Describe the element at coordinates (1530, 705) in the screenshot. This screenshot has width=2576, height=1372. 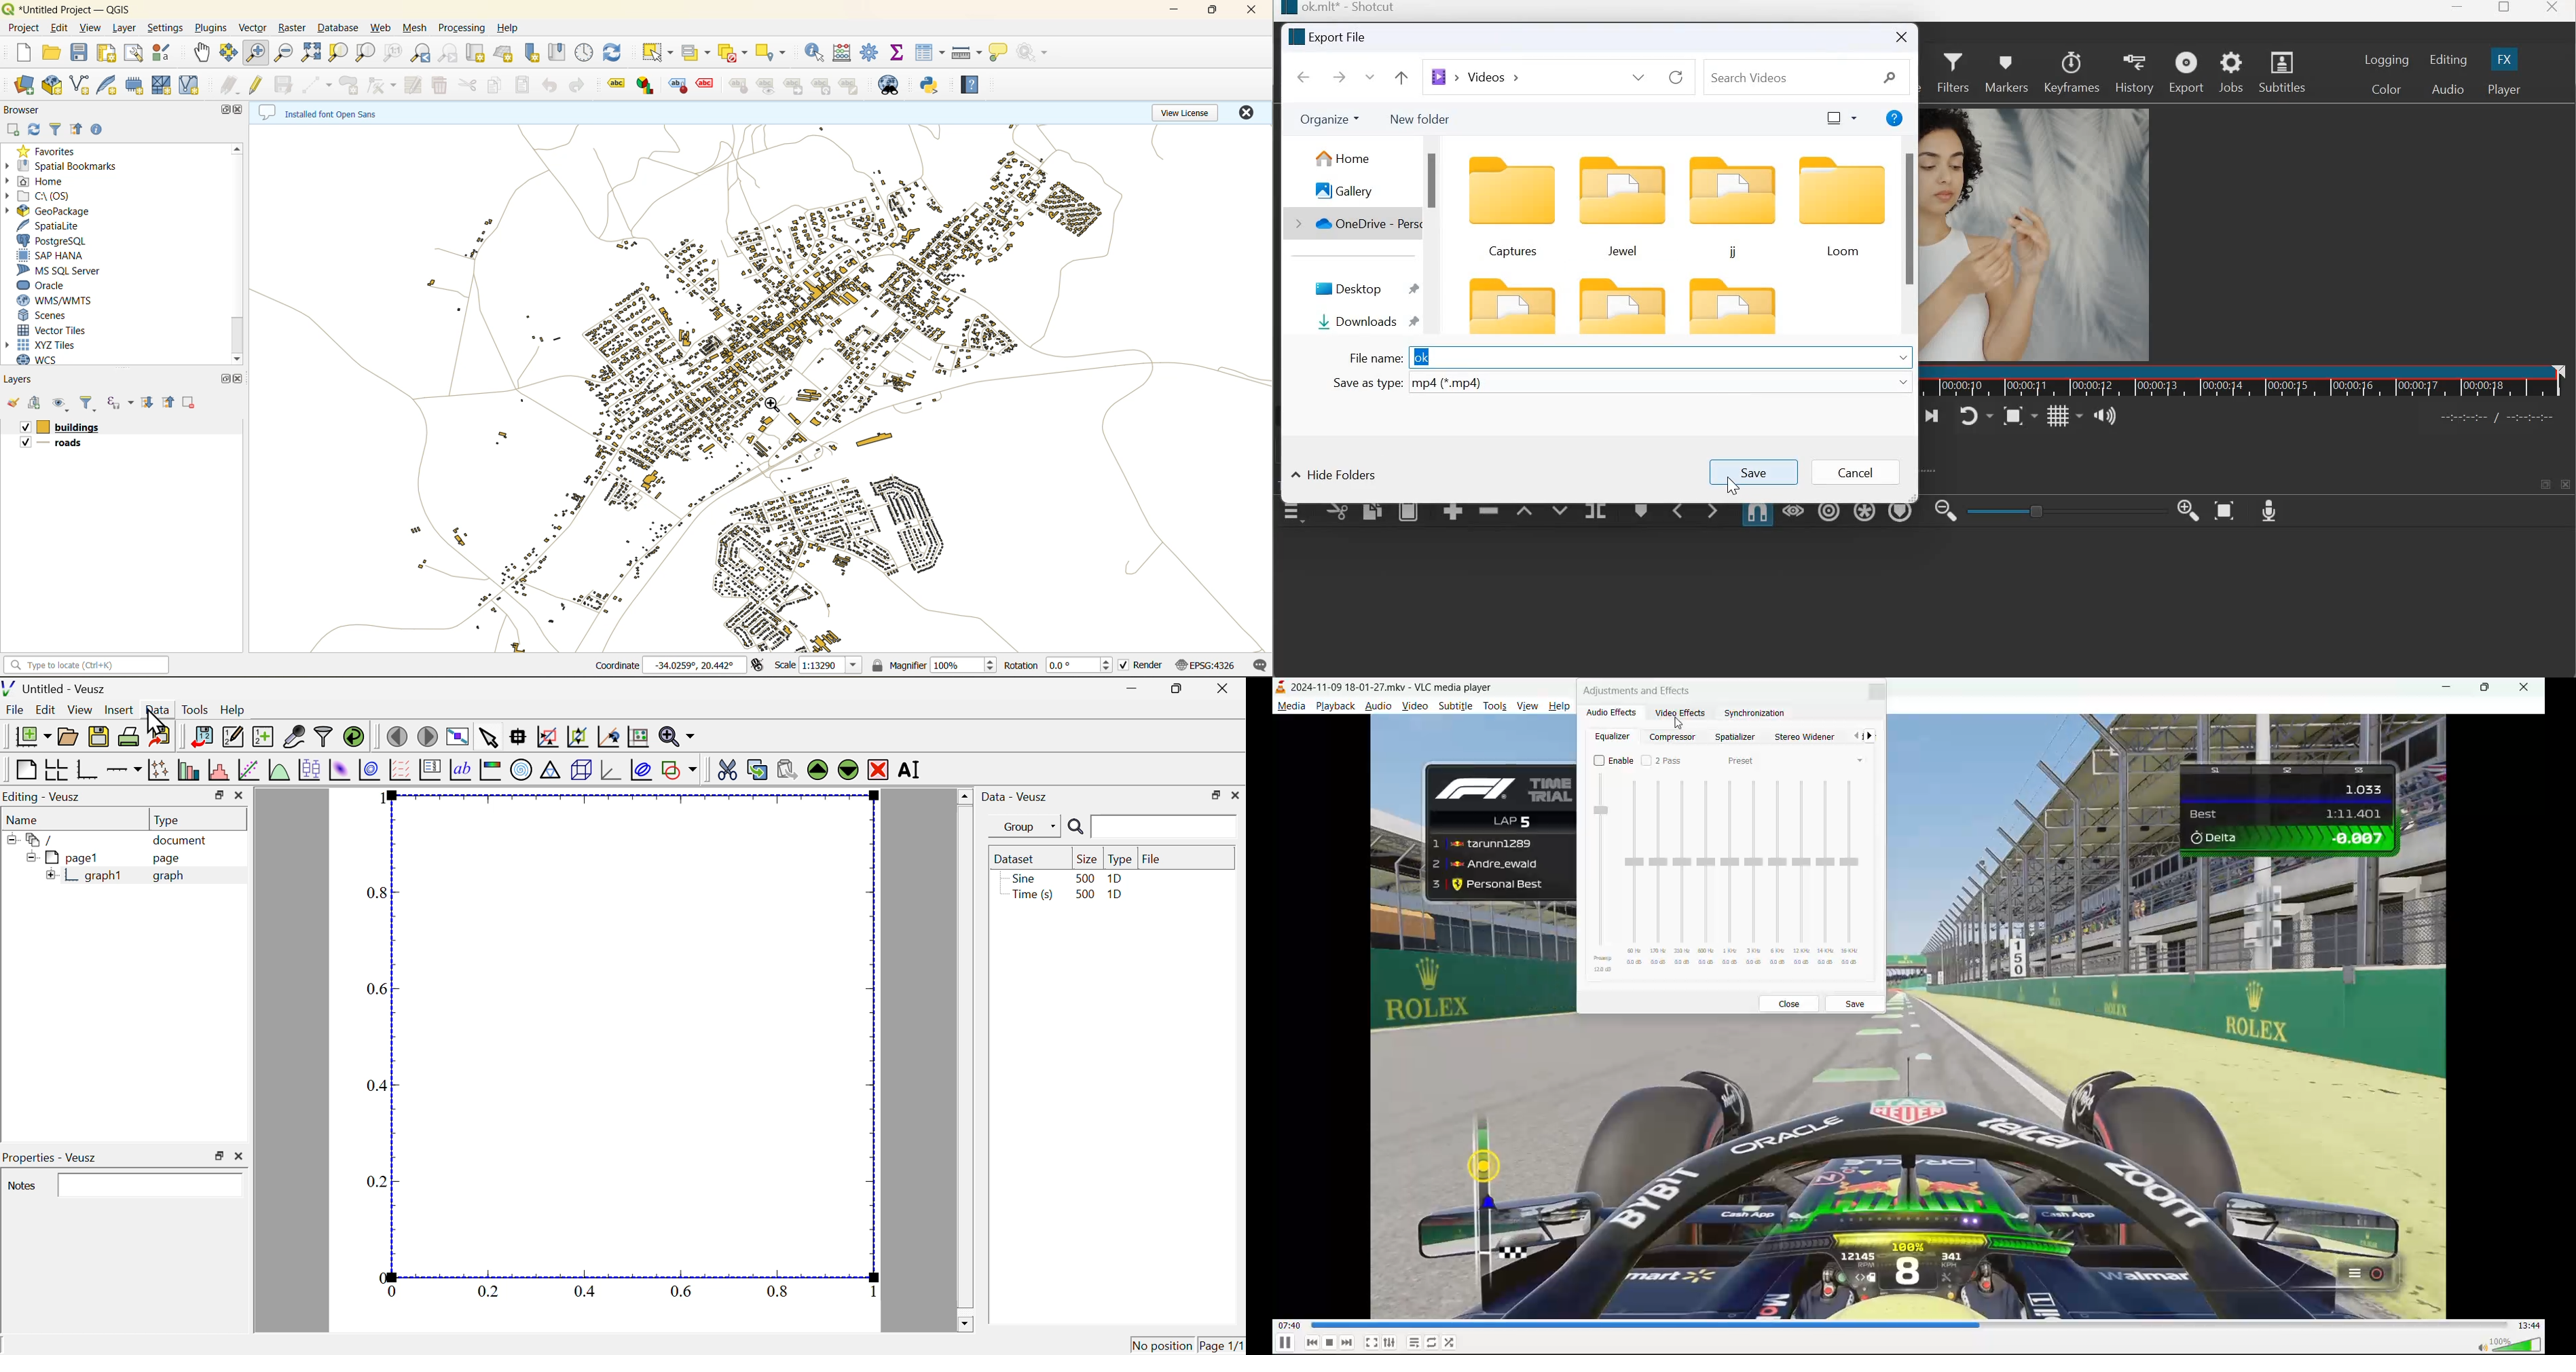
I see `view` at that location.